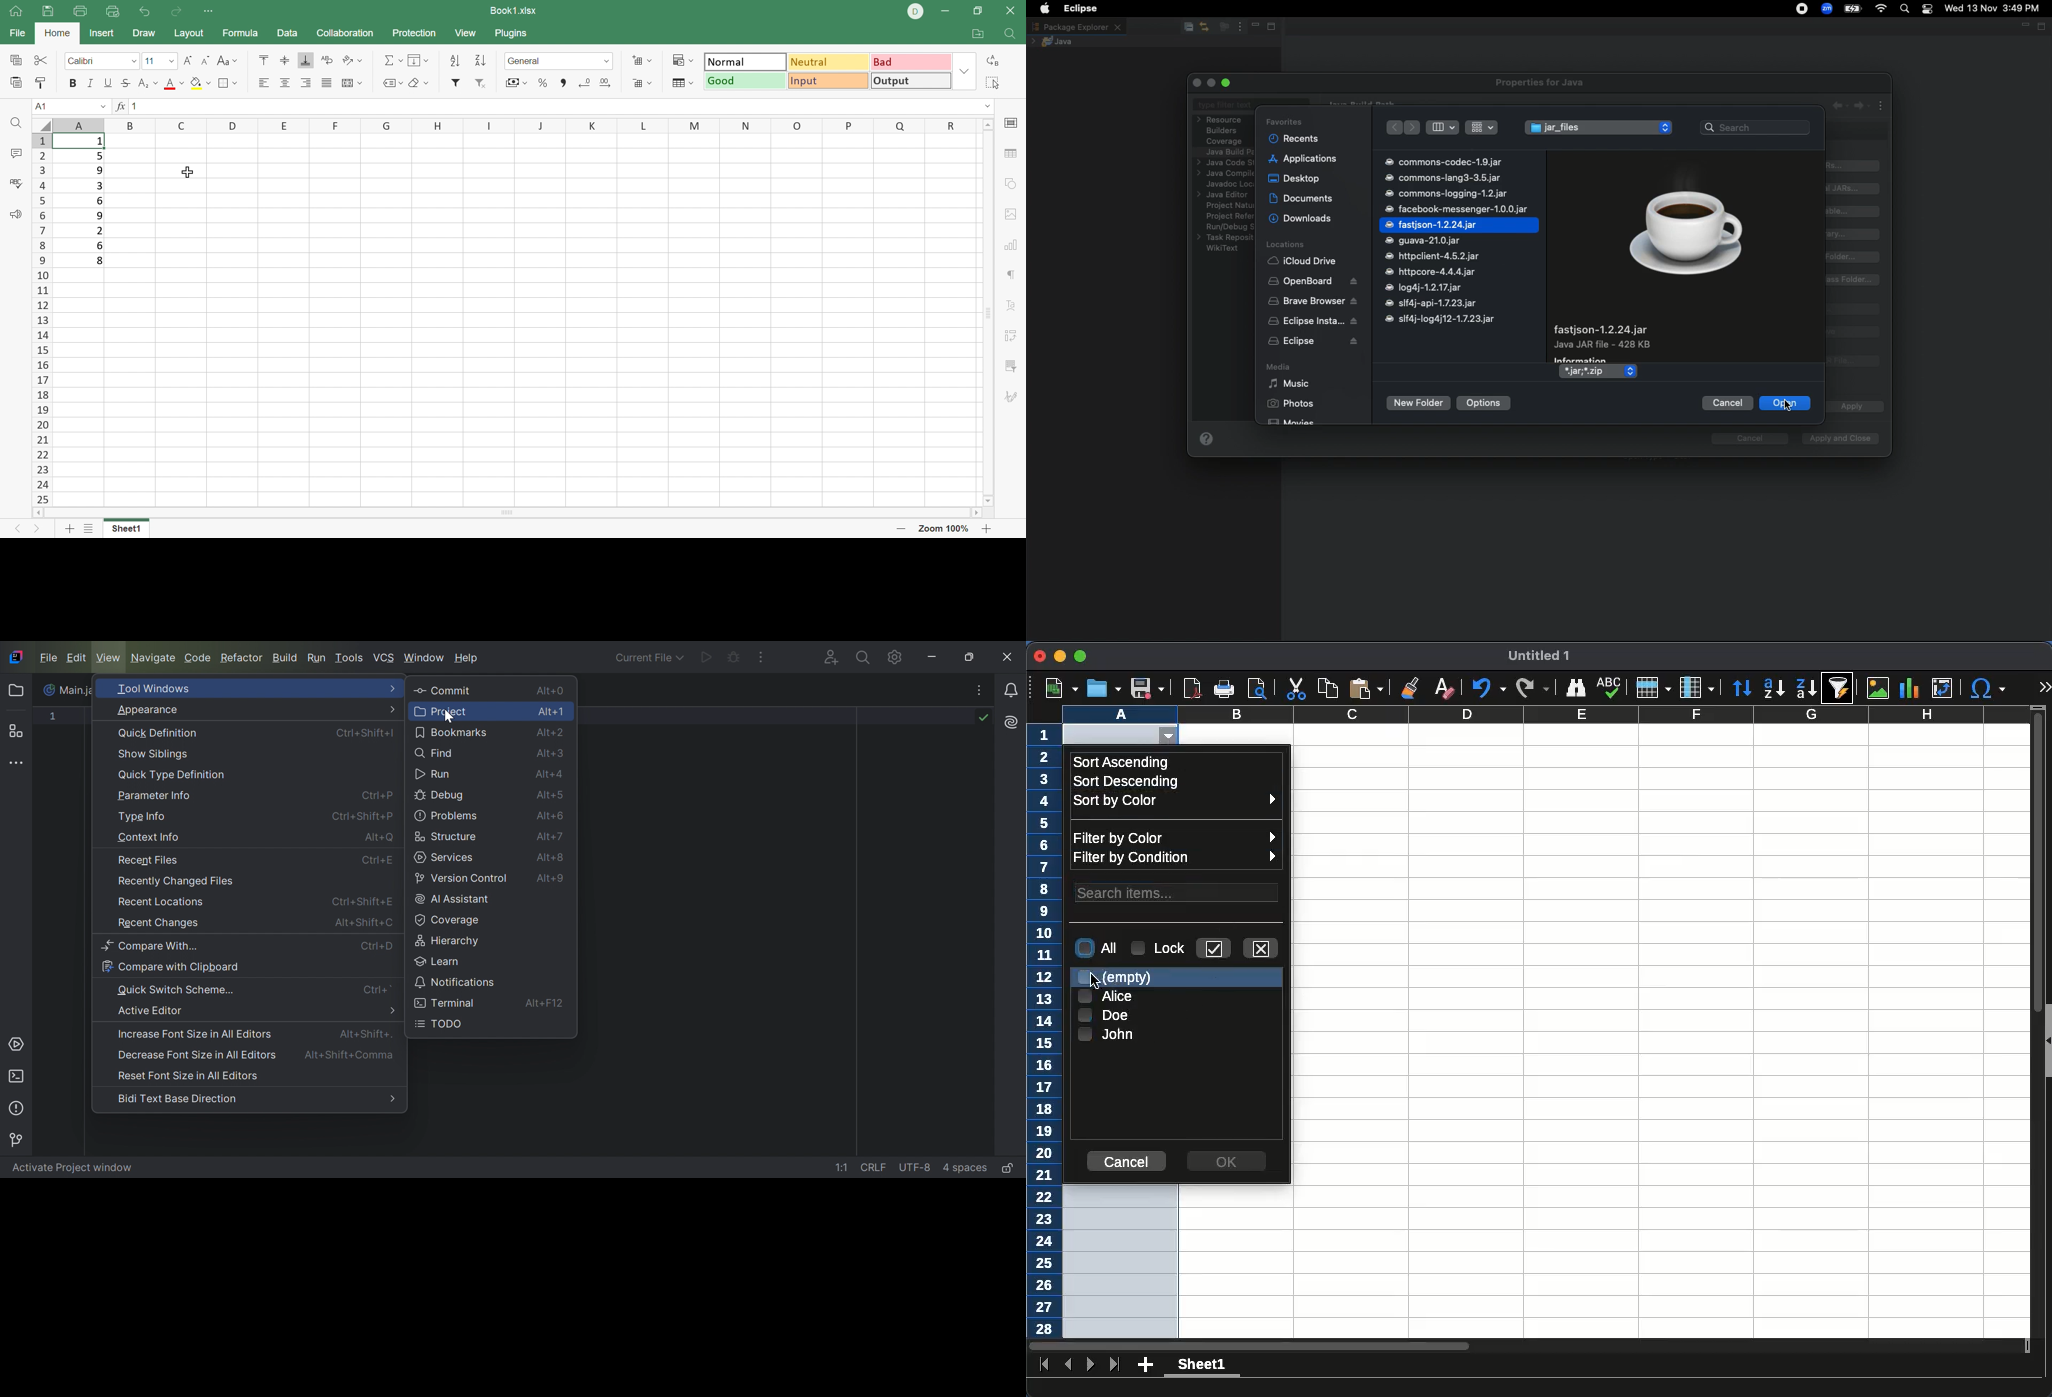  Describe the element at coordinates (1756, 126) in the screenshot. I see `Search` at that location.